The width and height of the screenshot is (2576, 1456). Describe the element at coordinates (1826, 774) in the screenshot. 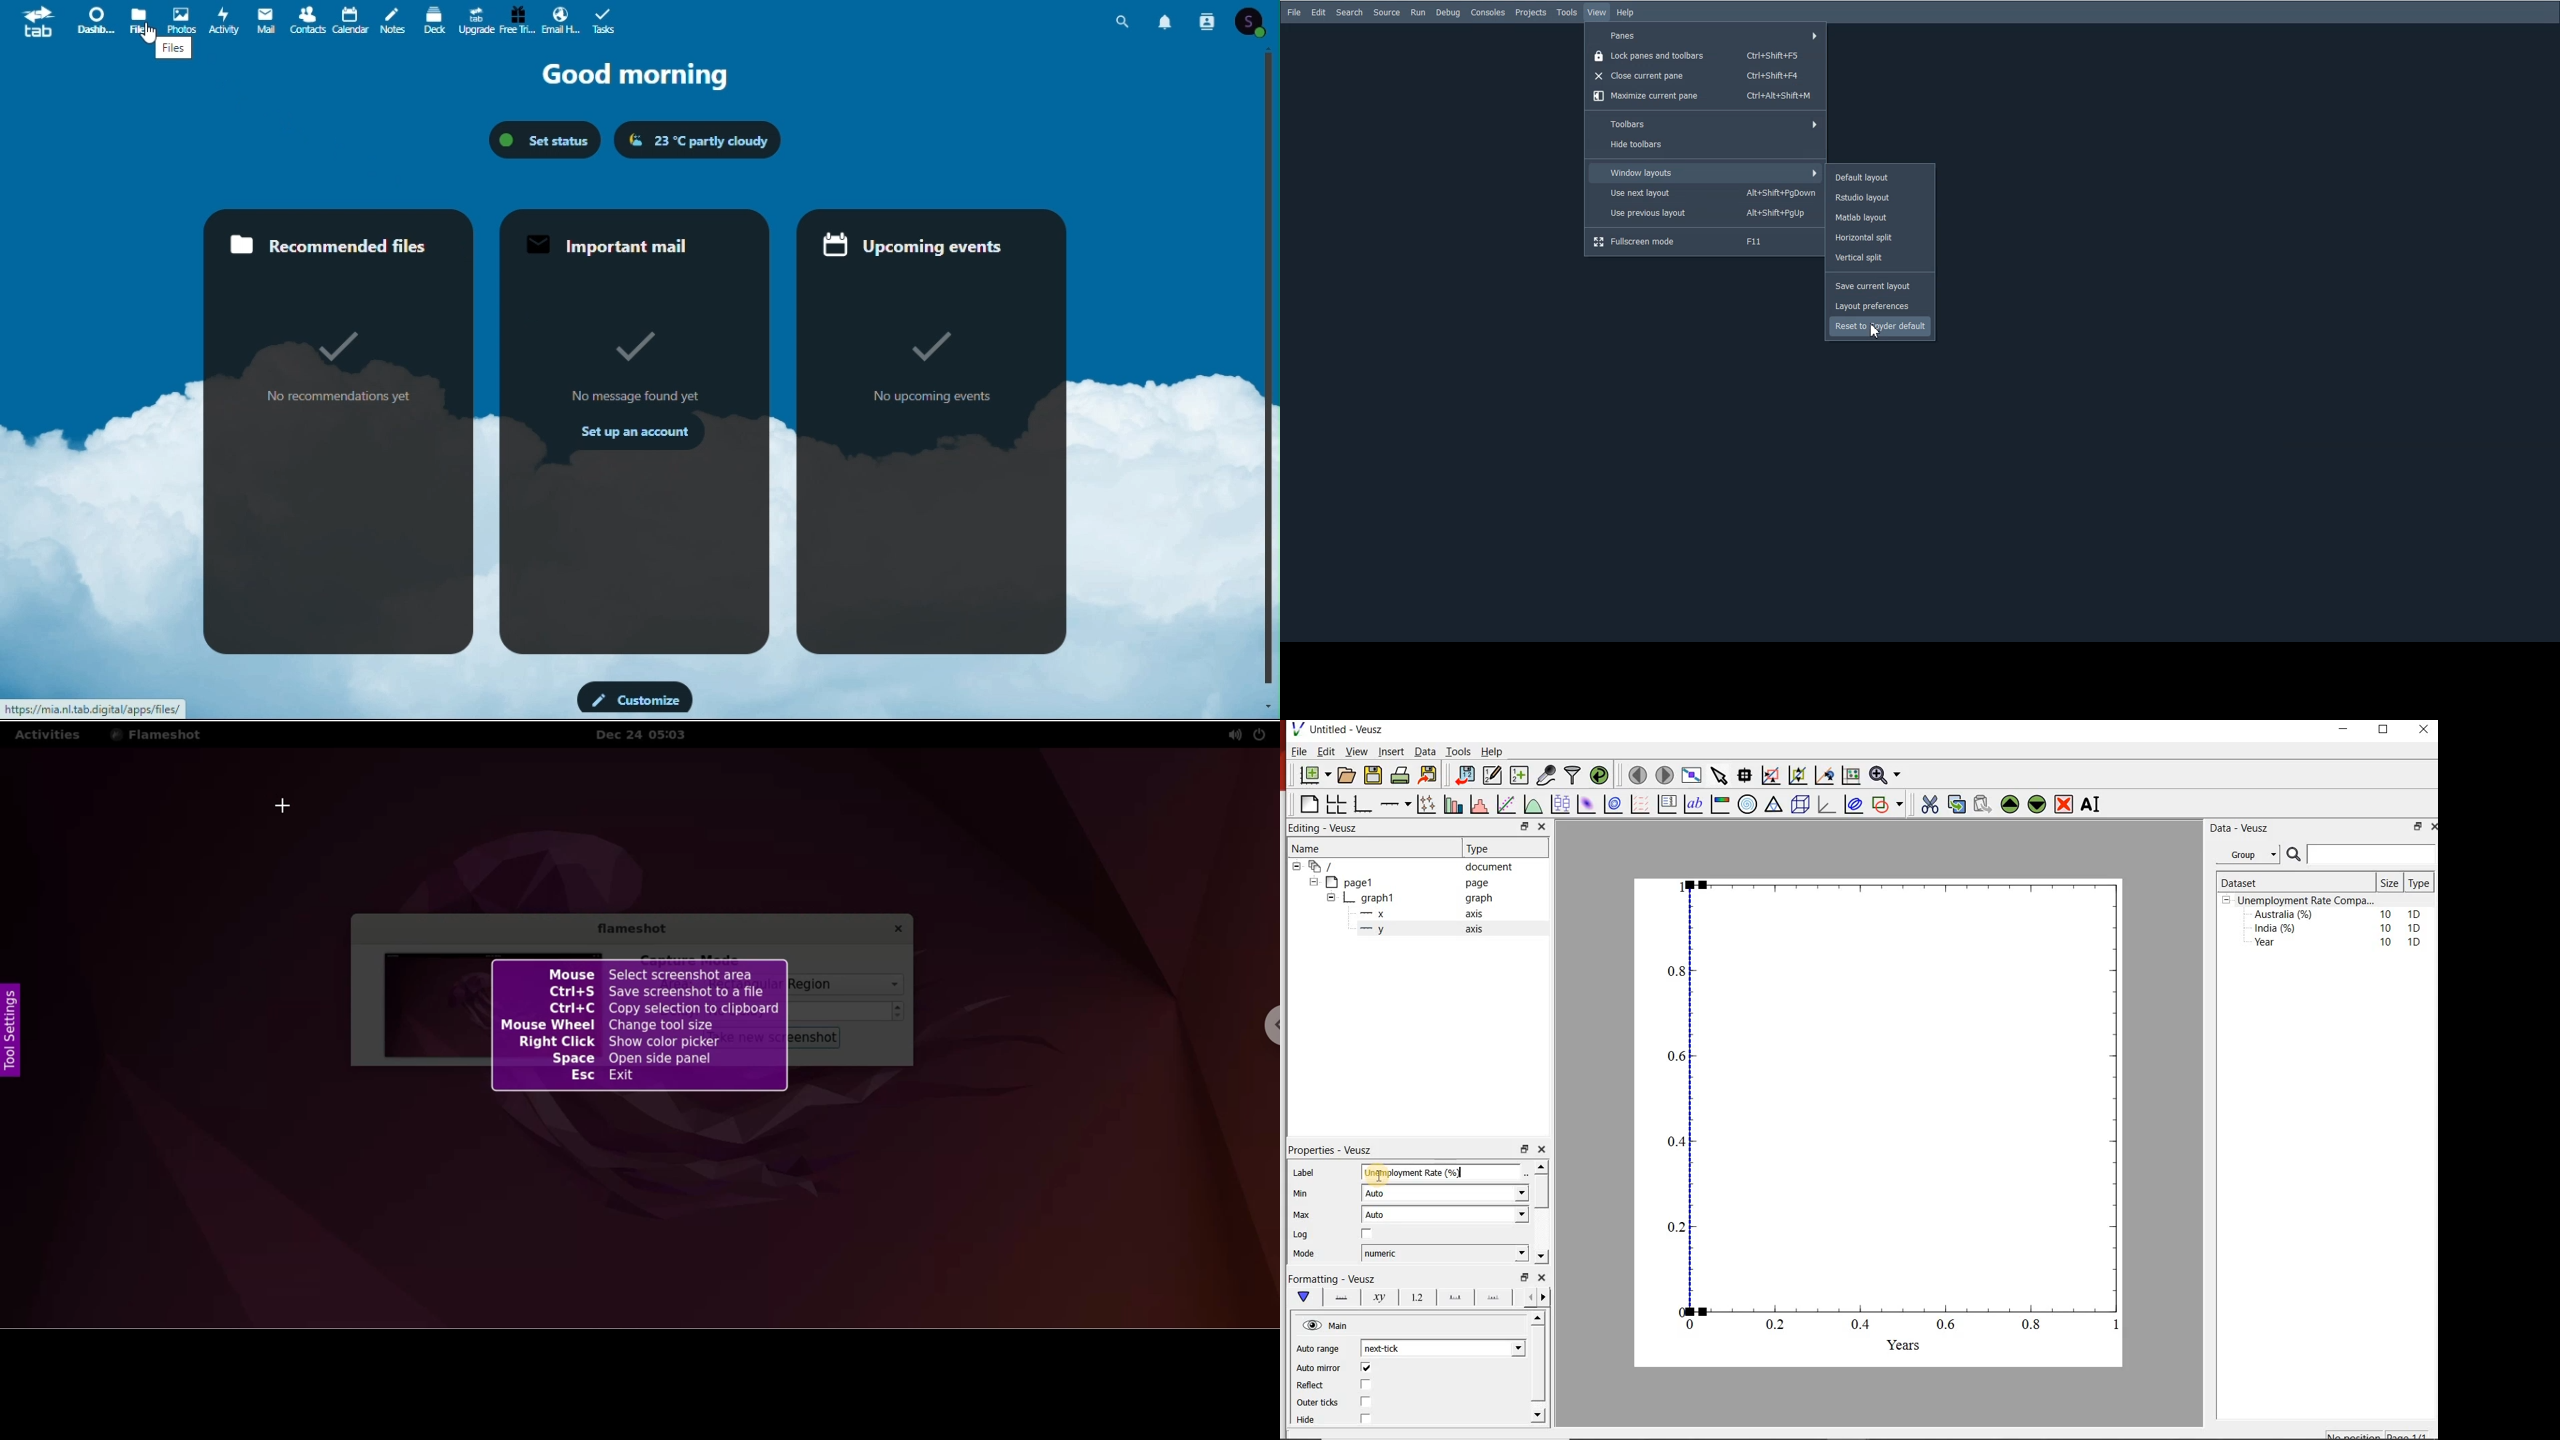

I see `click to recenter graph axes` at that location.